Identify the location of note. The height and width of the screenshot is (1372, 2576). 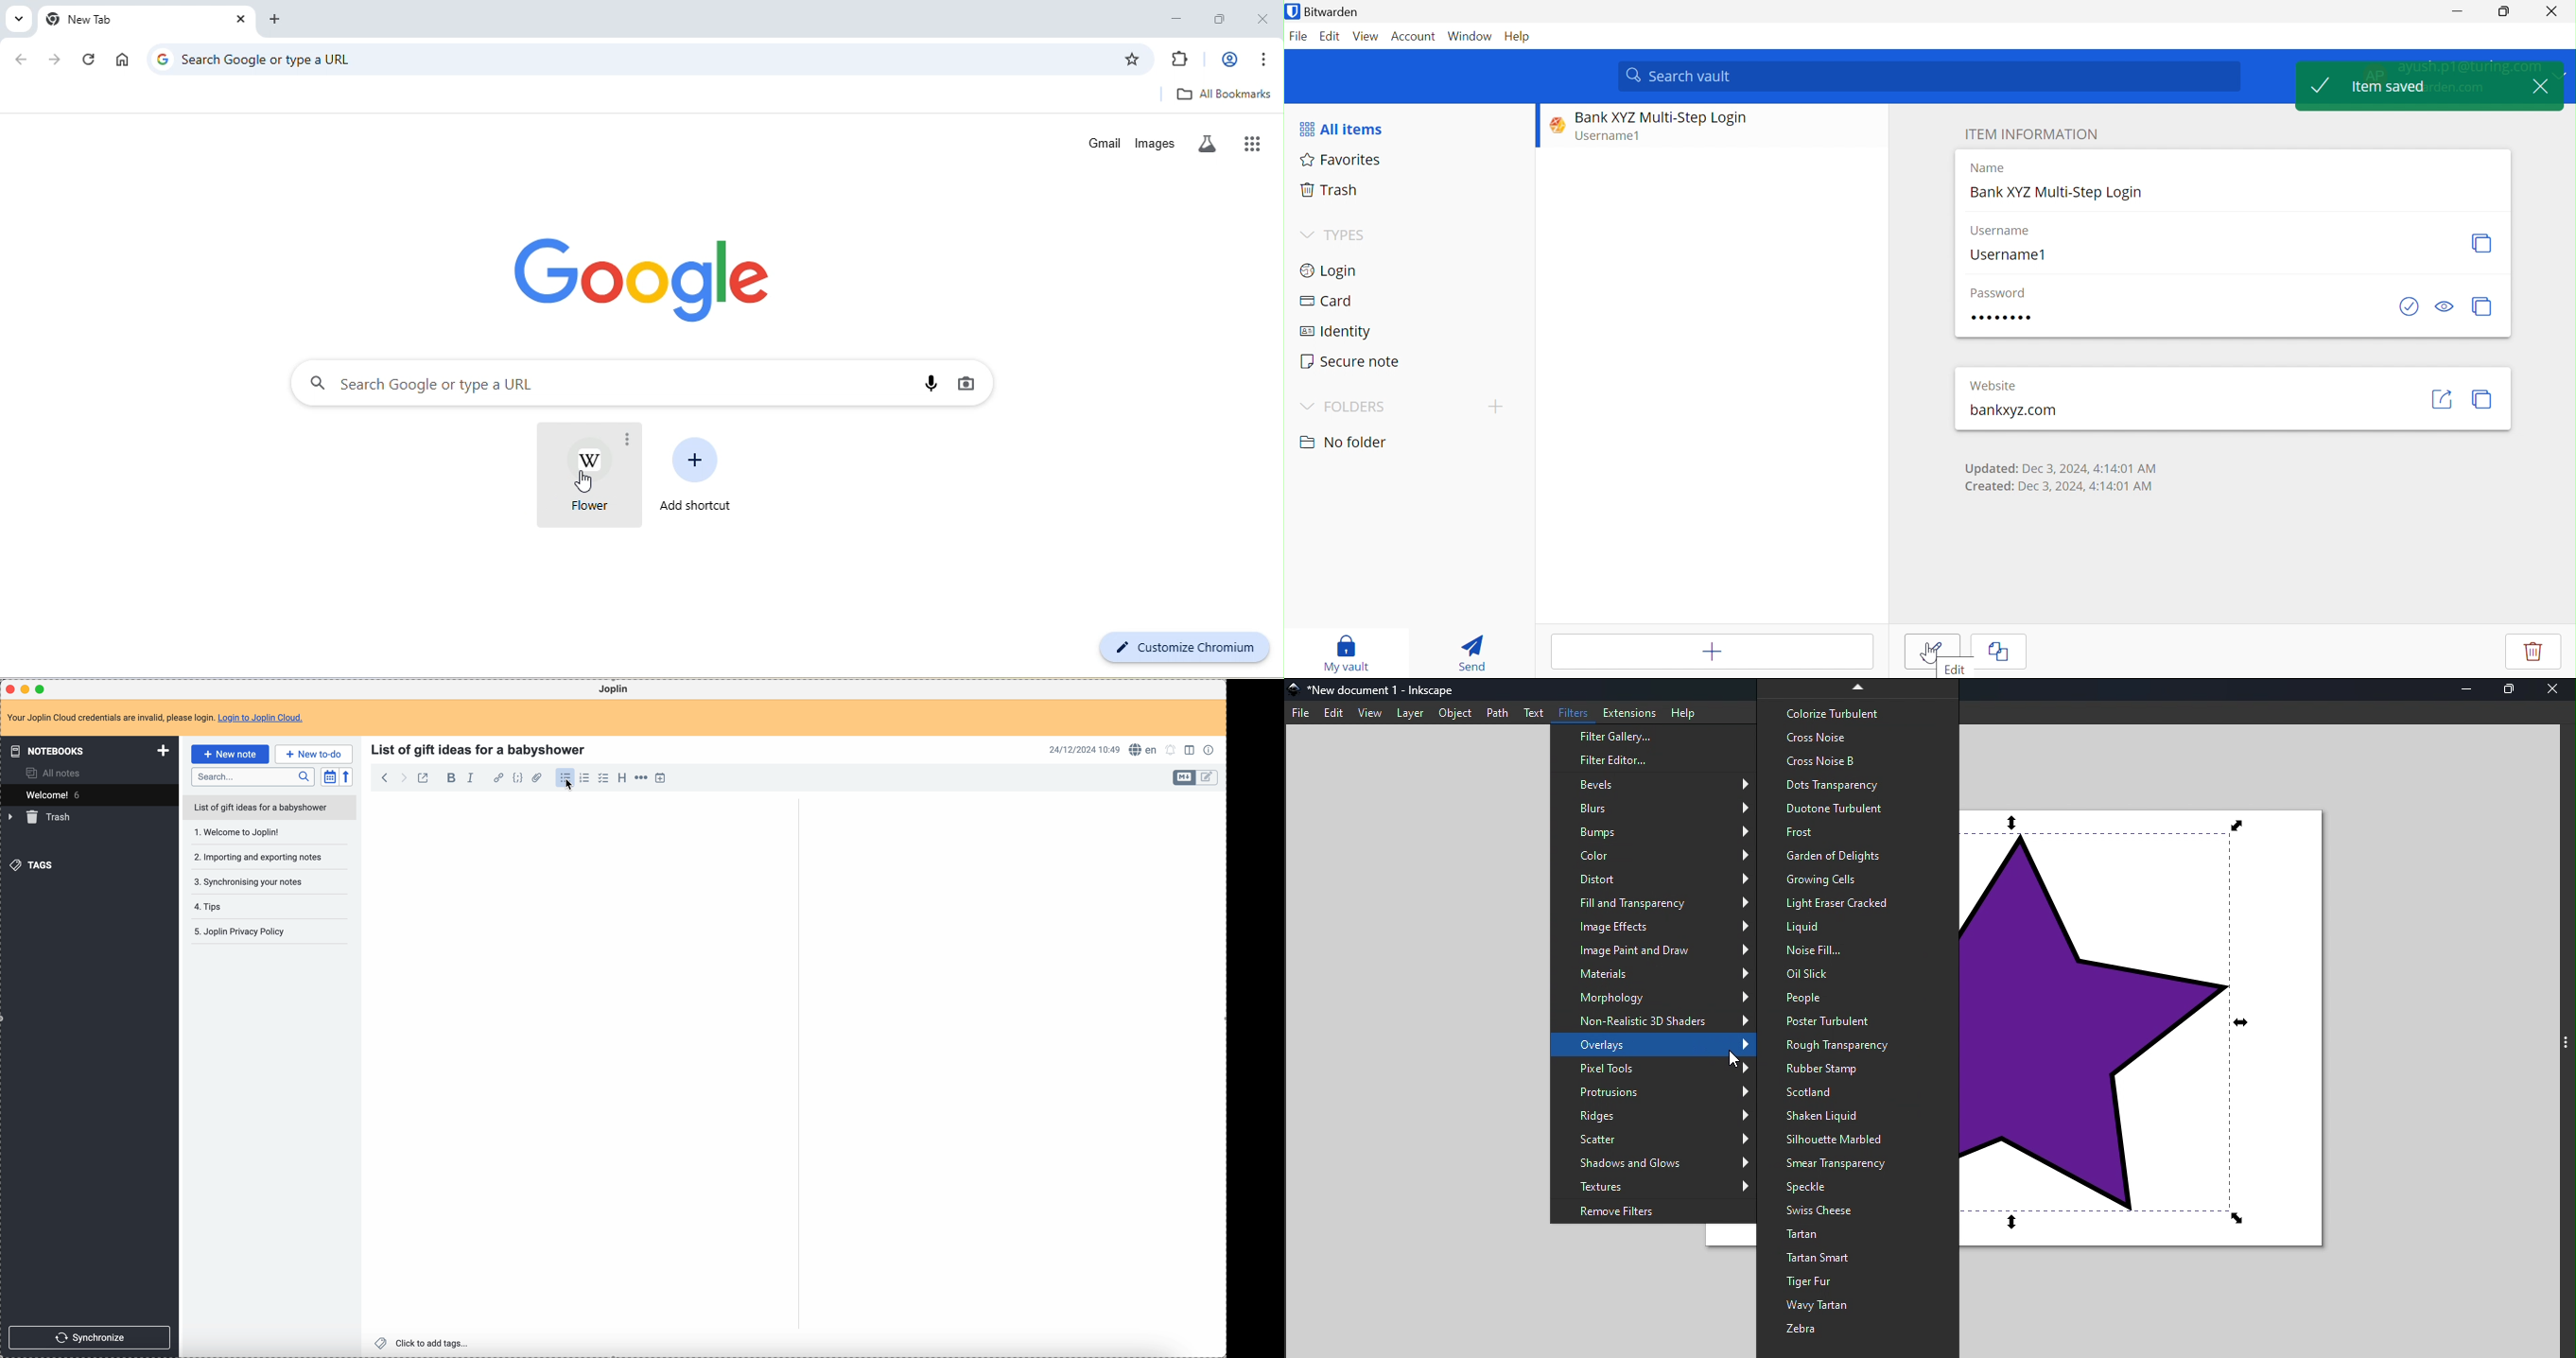
(155, 717).